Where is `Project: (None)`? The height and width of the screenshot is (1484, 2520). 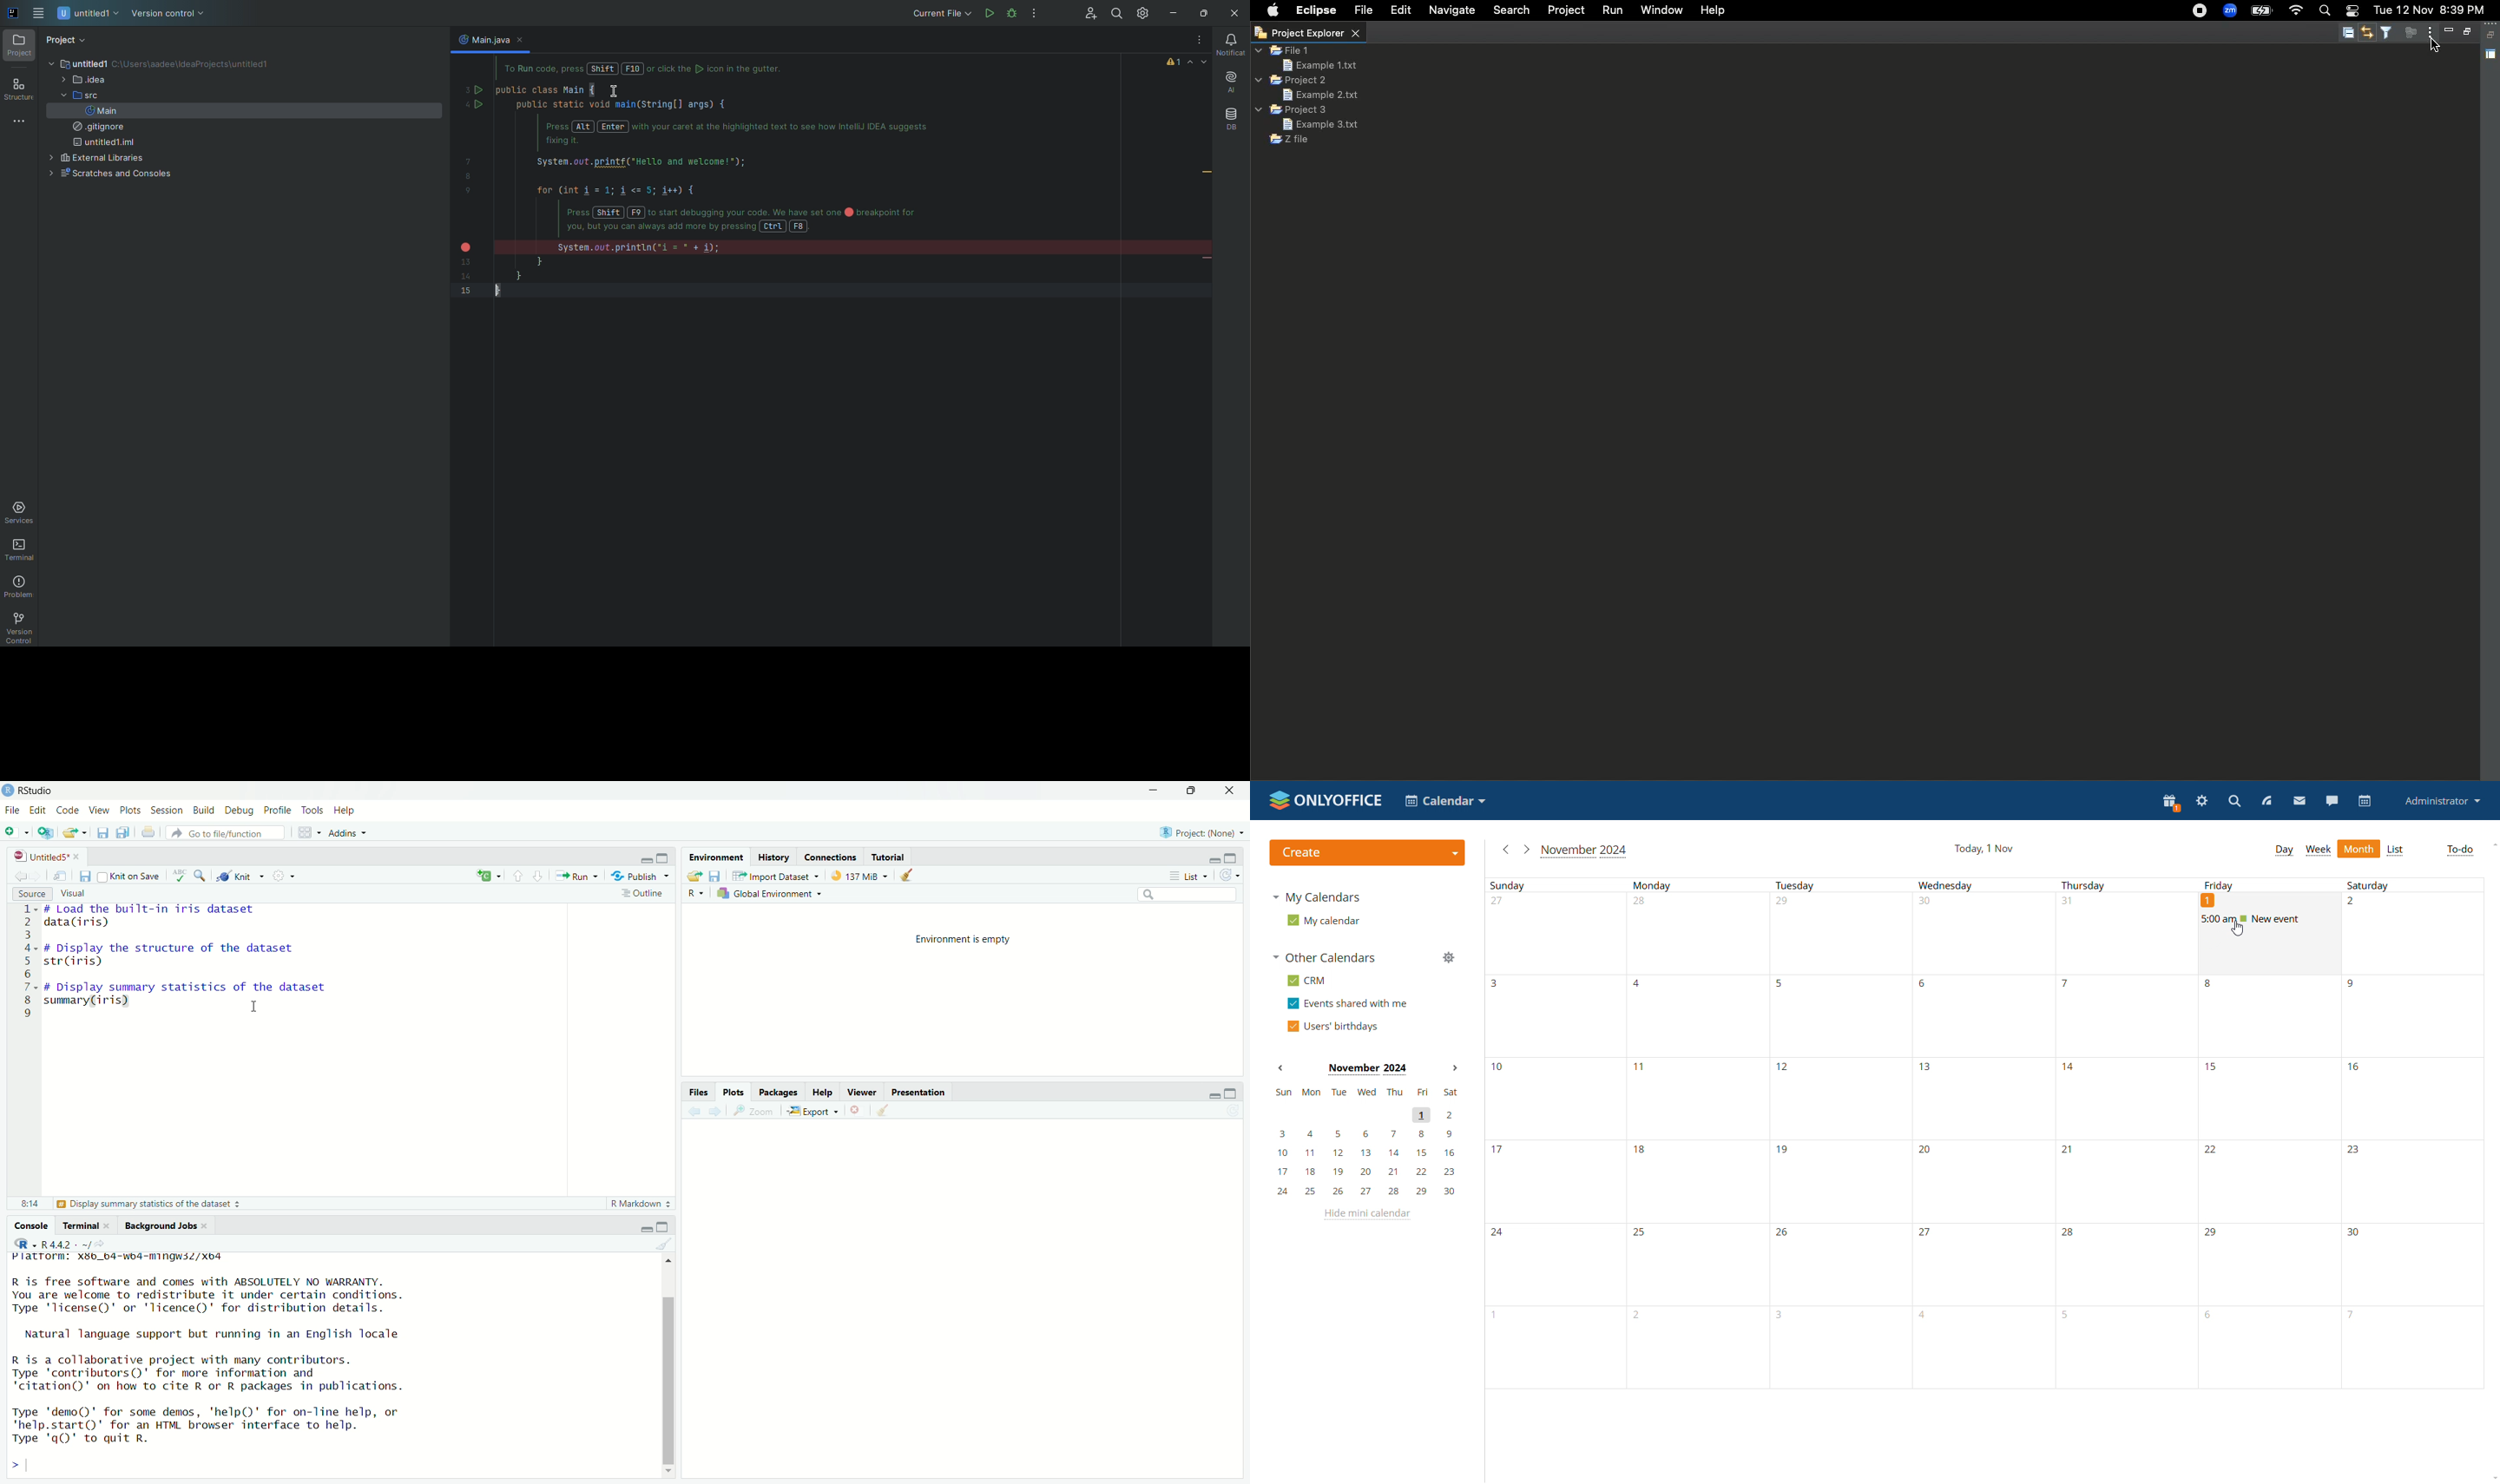 Project: (None) is located at coordinates (1202, 832).